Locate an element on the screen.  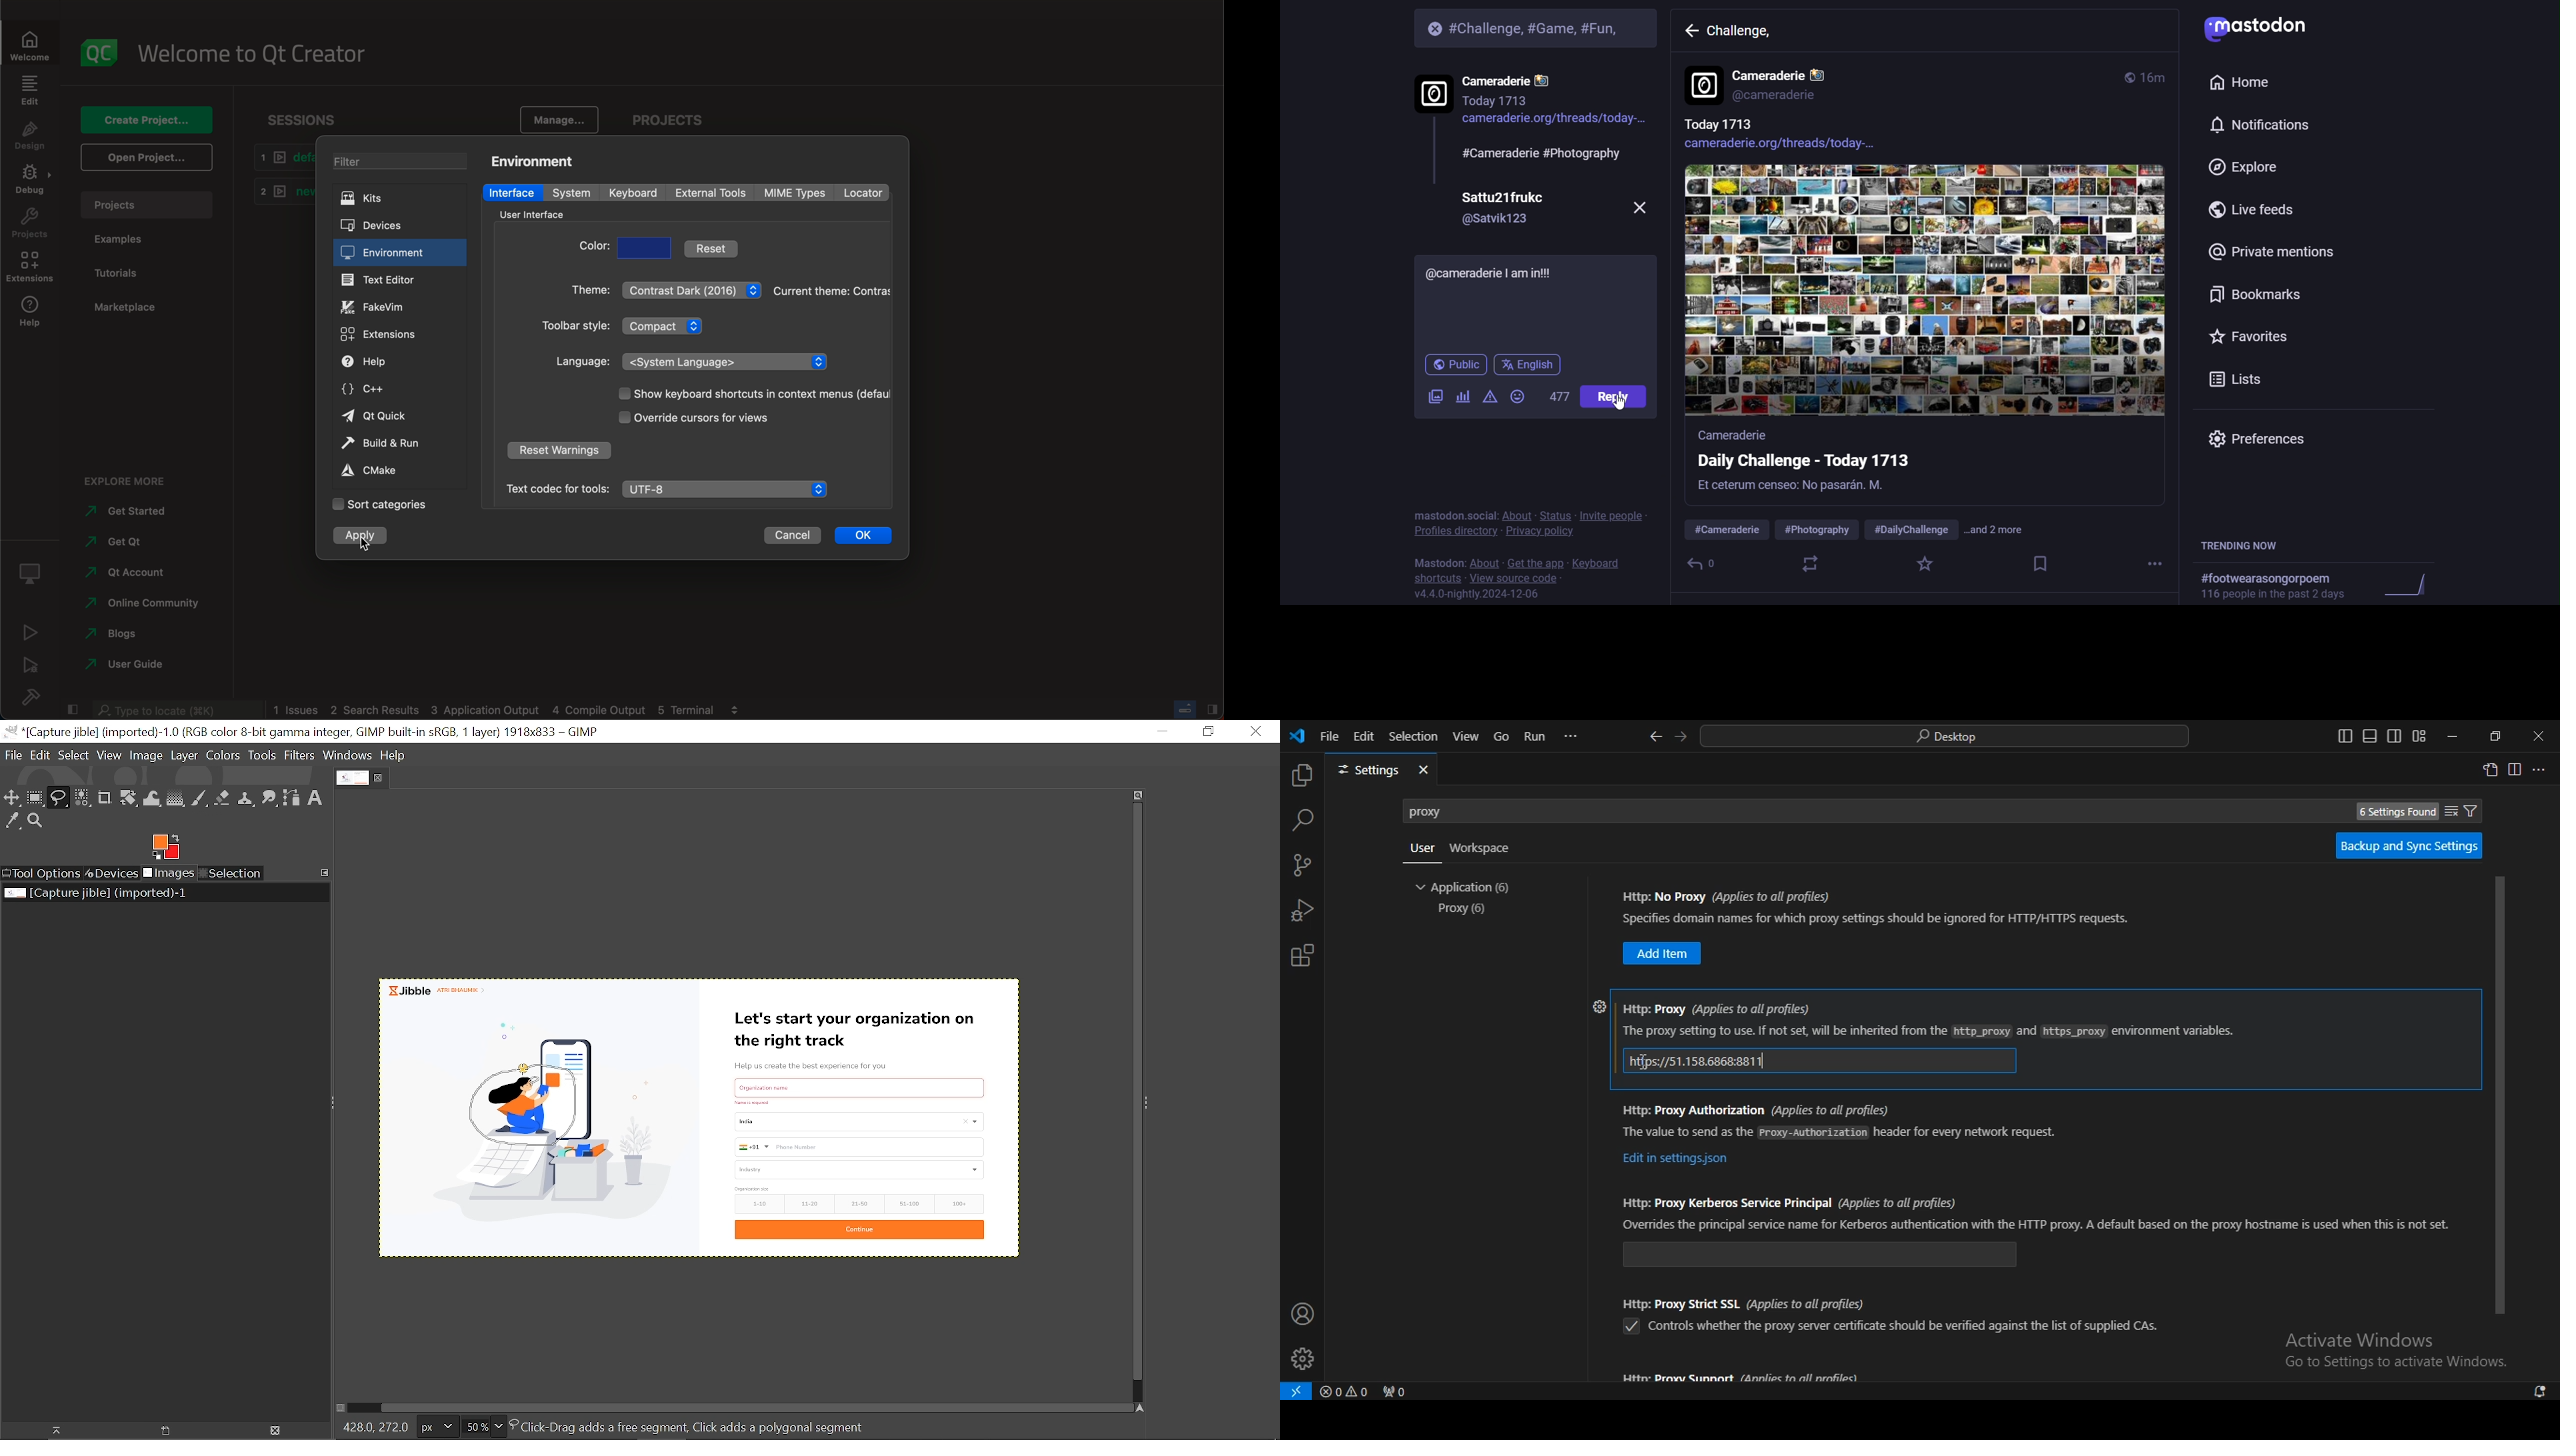
16m is located at coordinates (2156, 78).